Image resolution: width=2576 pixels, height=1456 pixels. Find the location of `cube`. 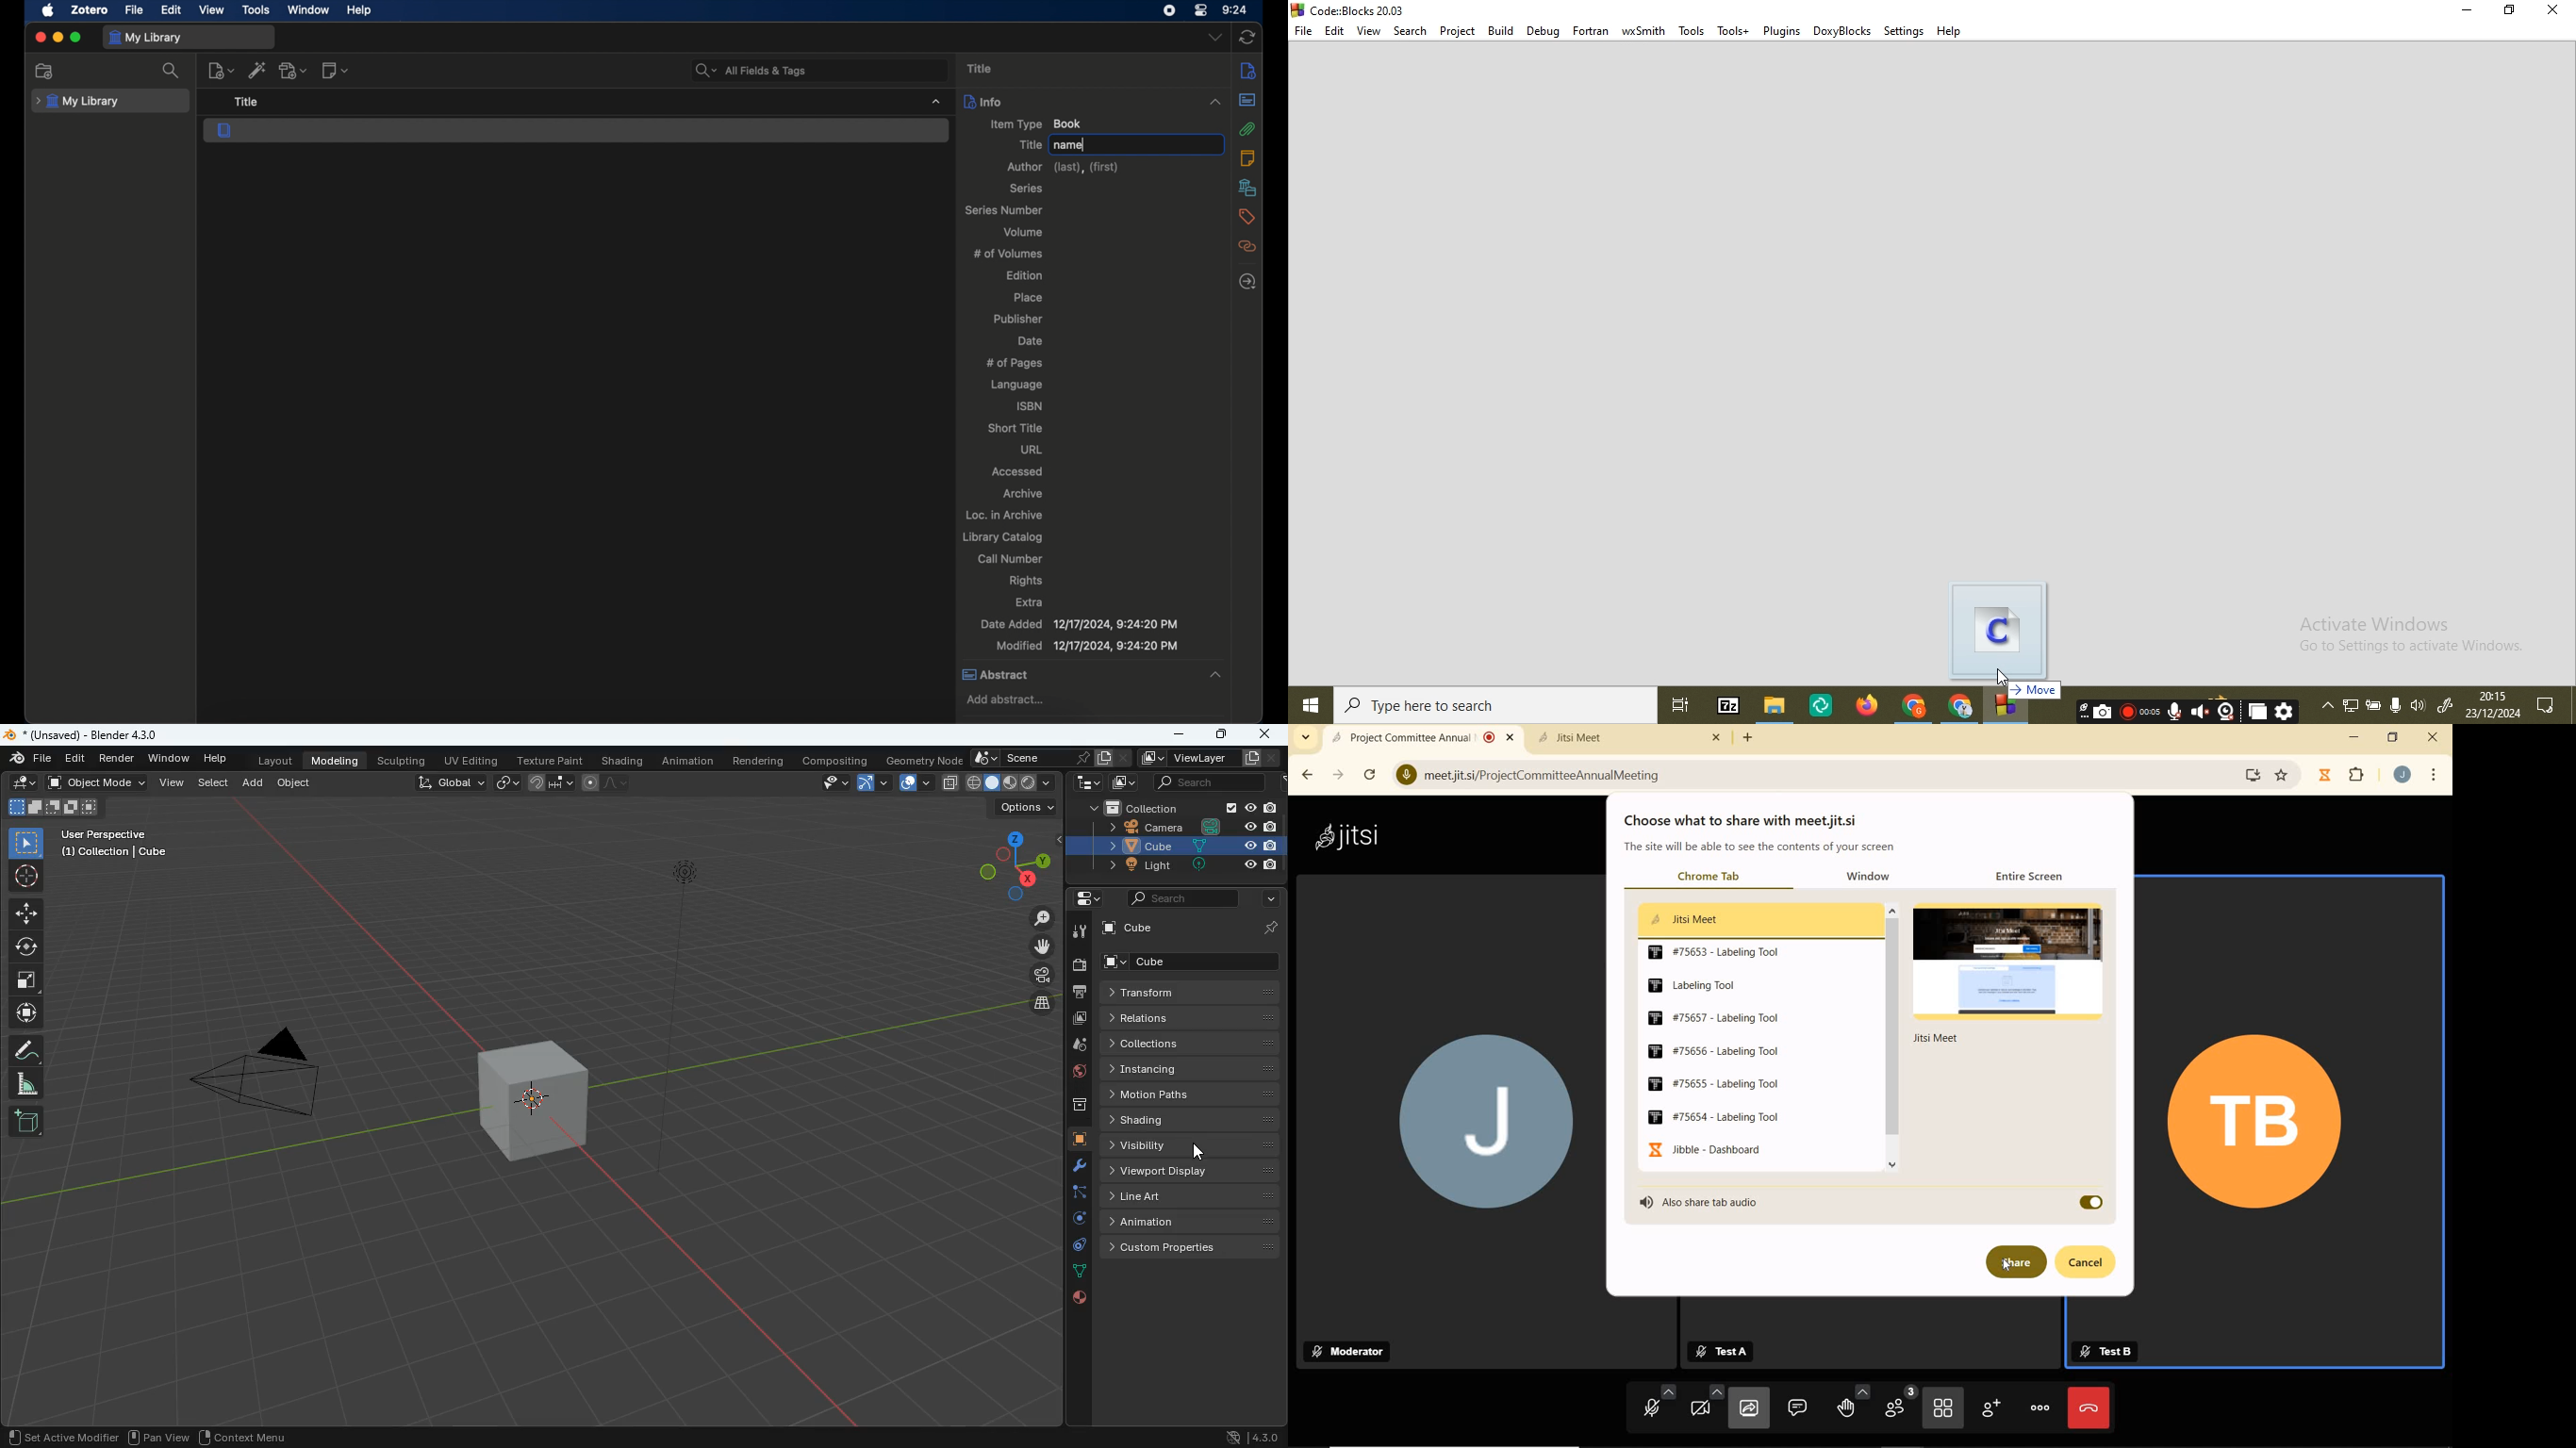

cube is located at coordinates (1171, 847).